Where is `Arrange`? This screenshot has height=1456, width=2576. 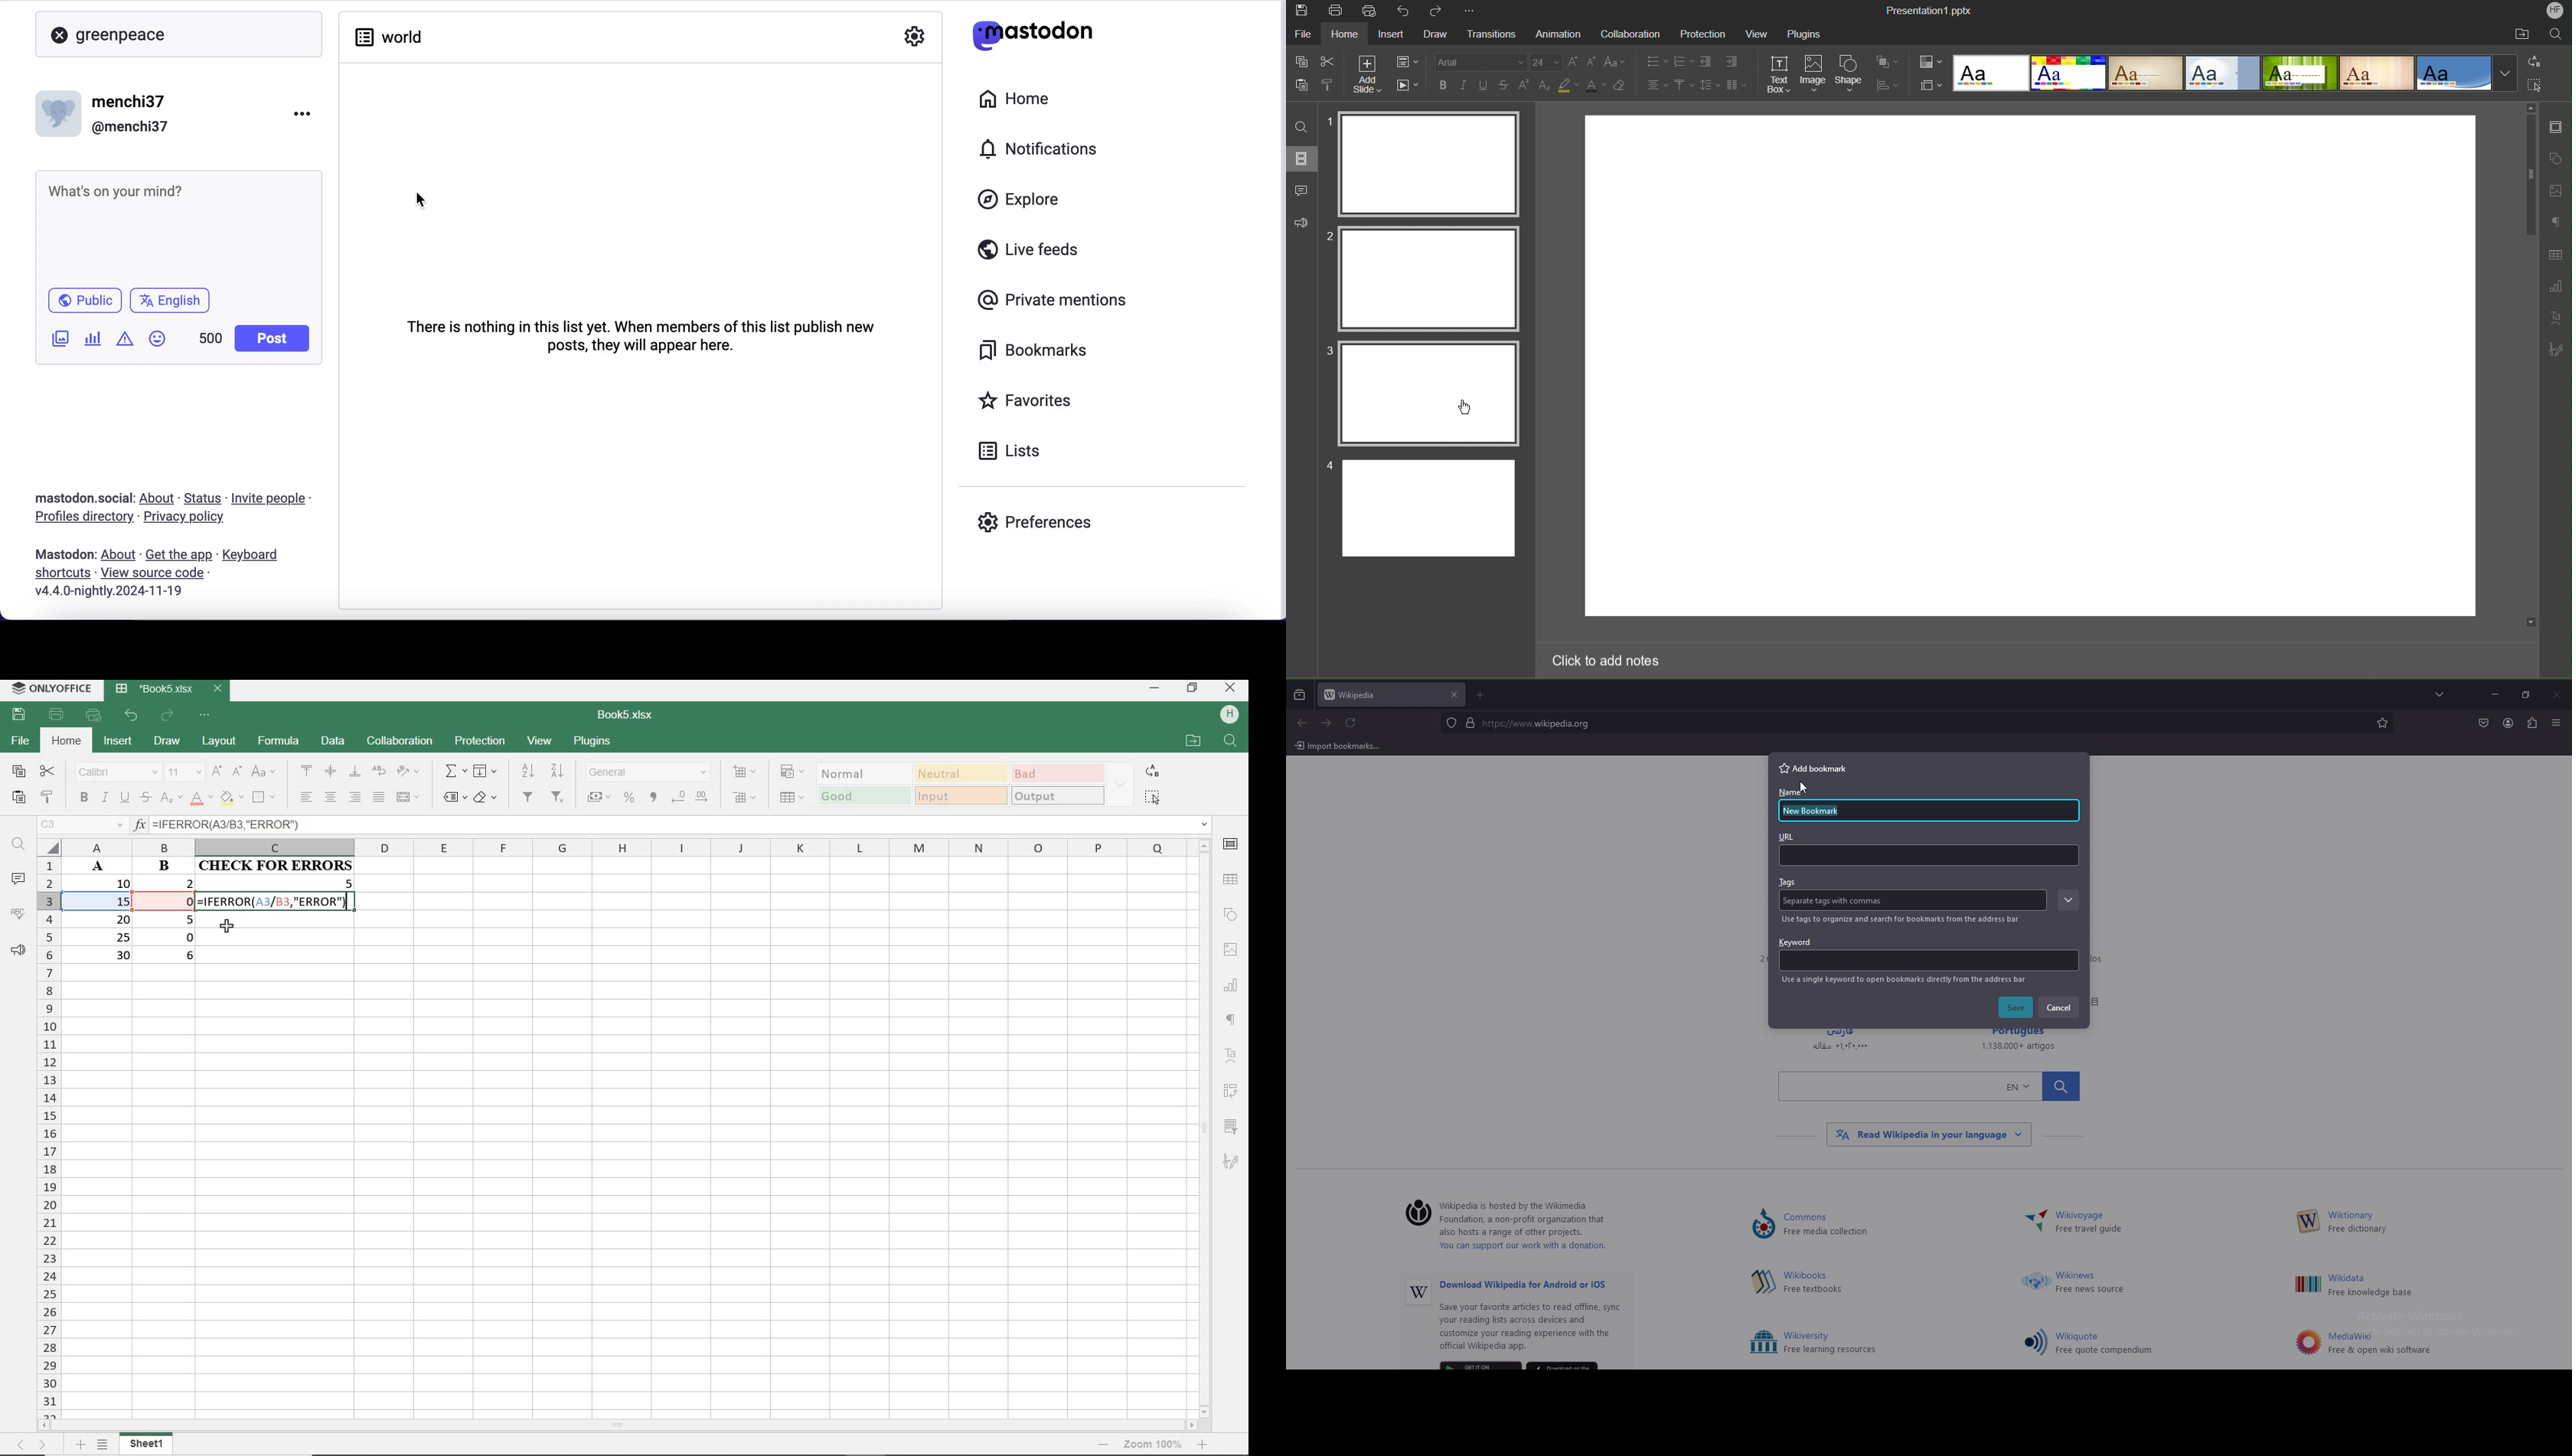
Arrange is located at coordinates (1887, 61).